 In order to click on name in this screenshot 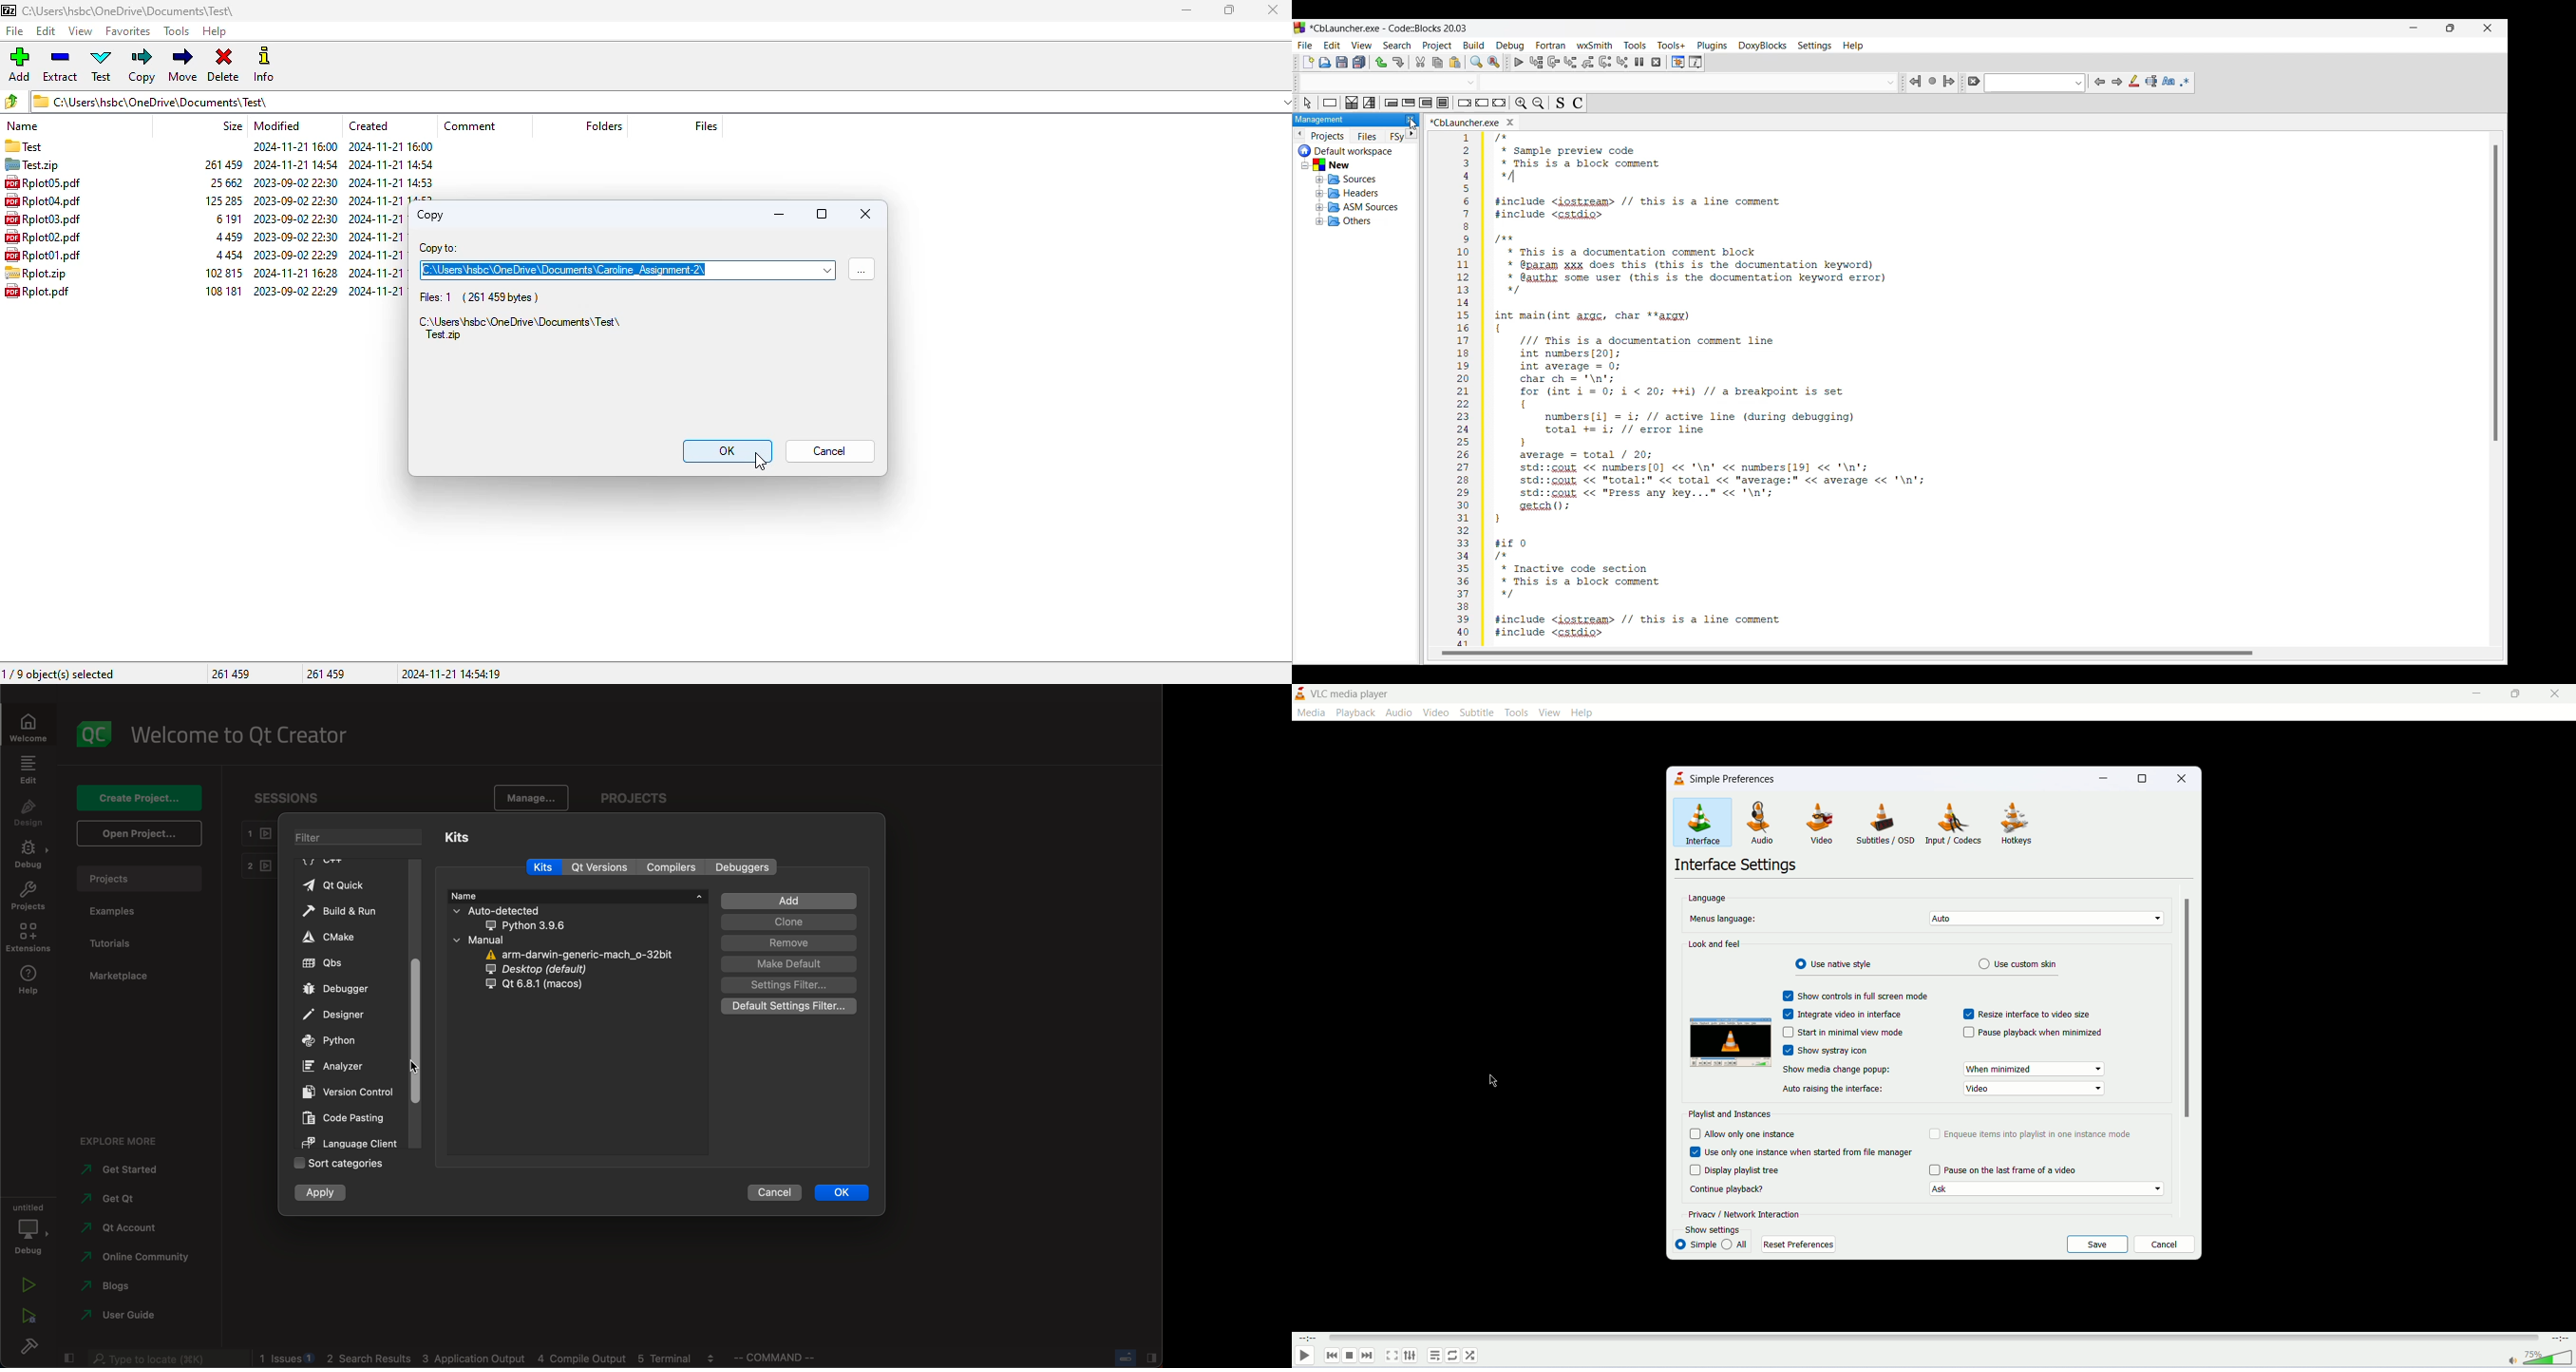, I will do `click(577, 896)`.